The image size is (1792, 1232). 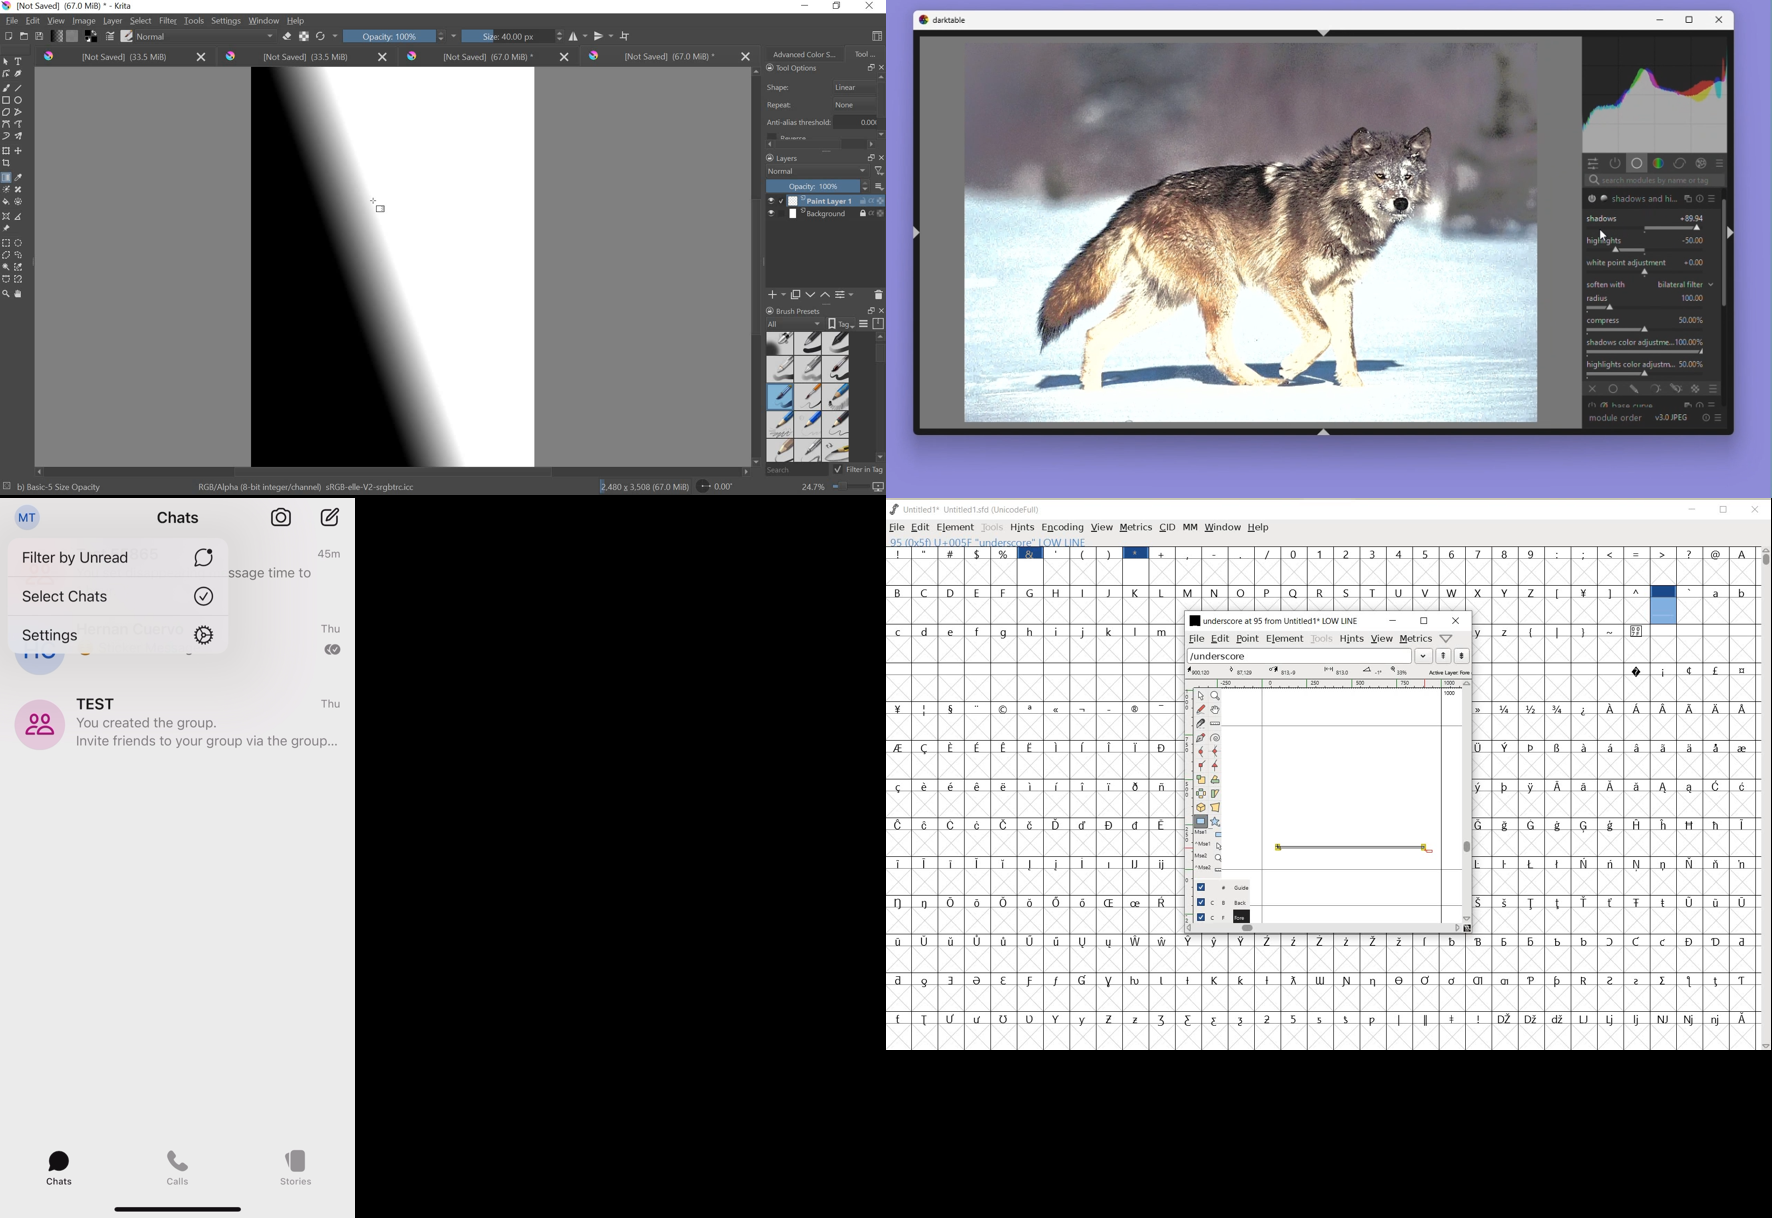 I want to click on OPEN AN EXISTING DOCUMENT, so click(x=22, y=37).